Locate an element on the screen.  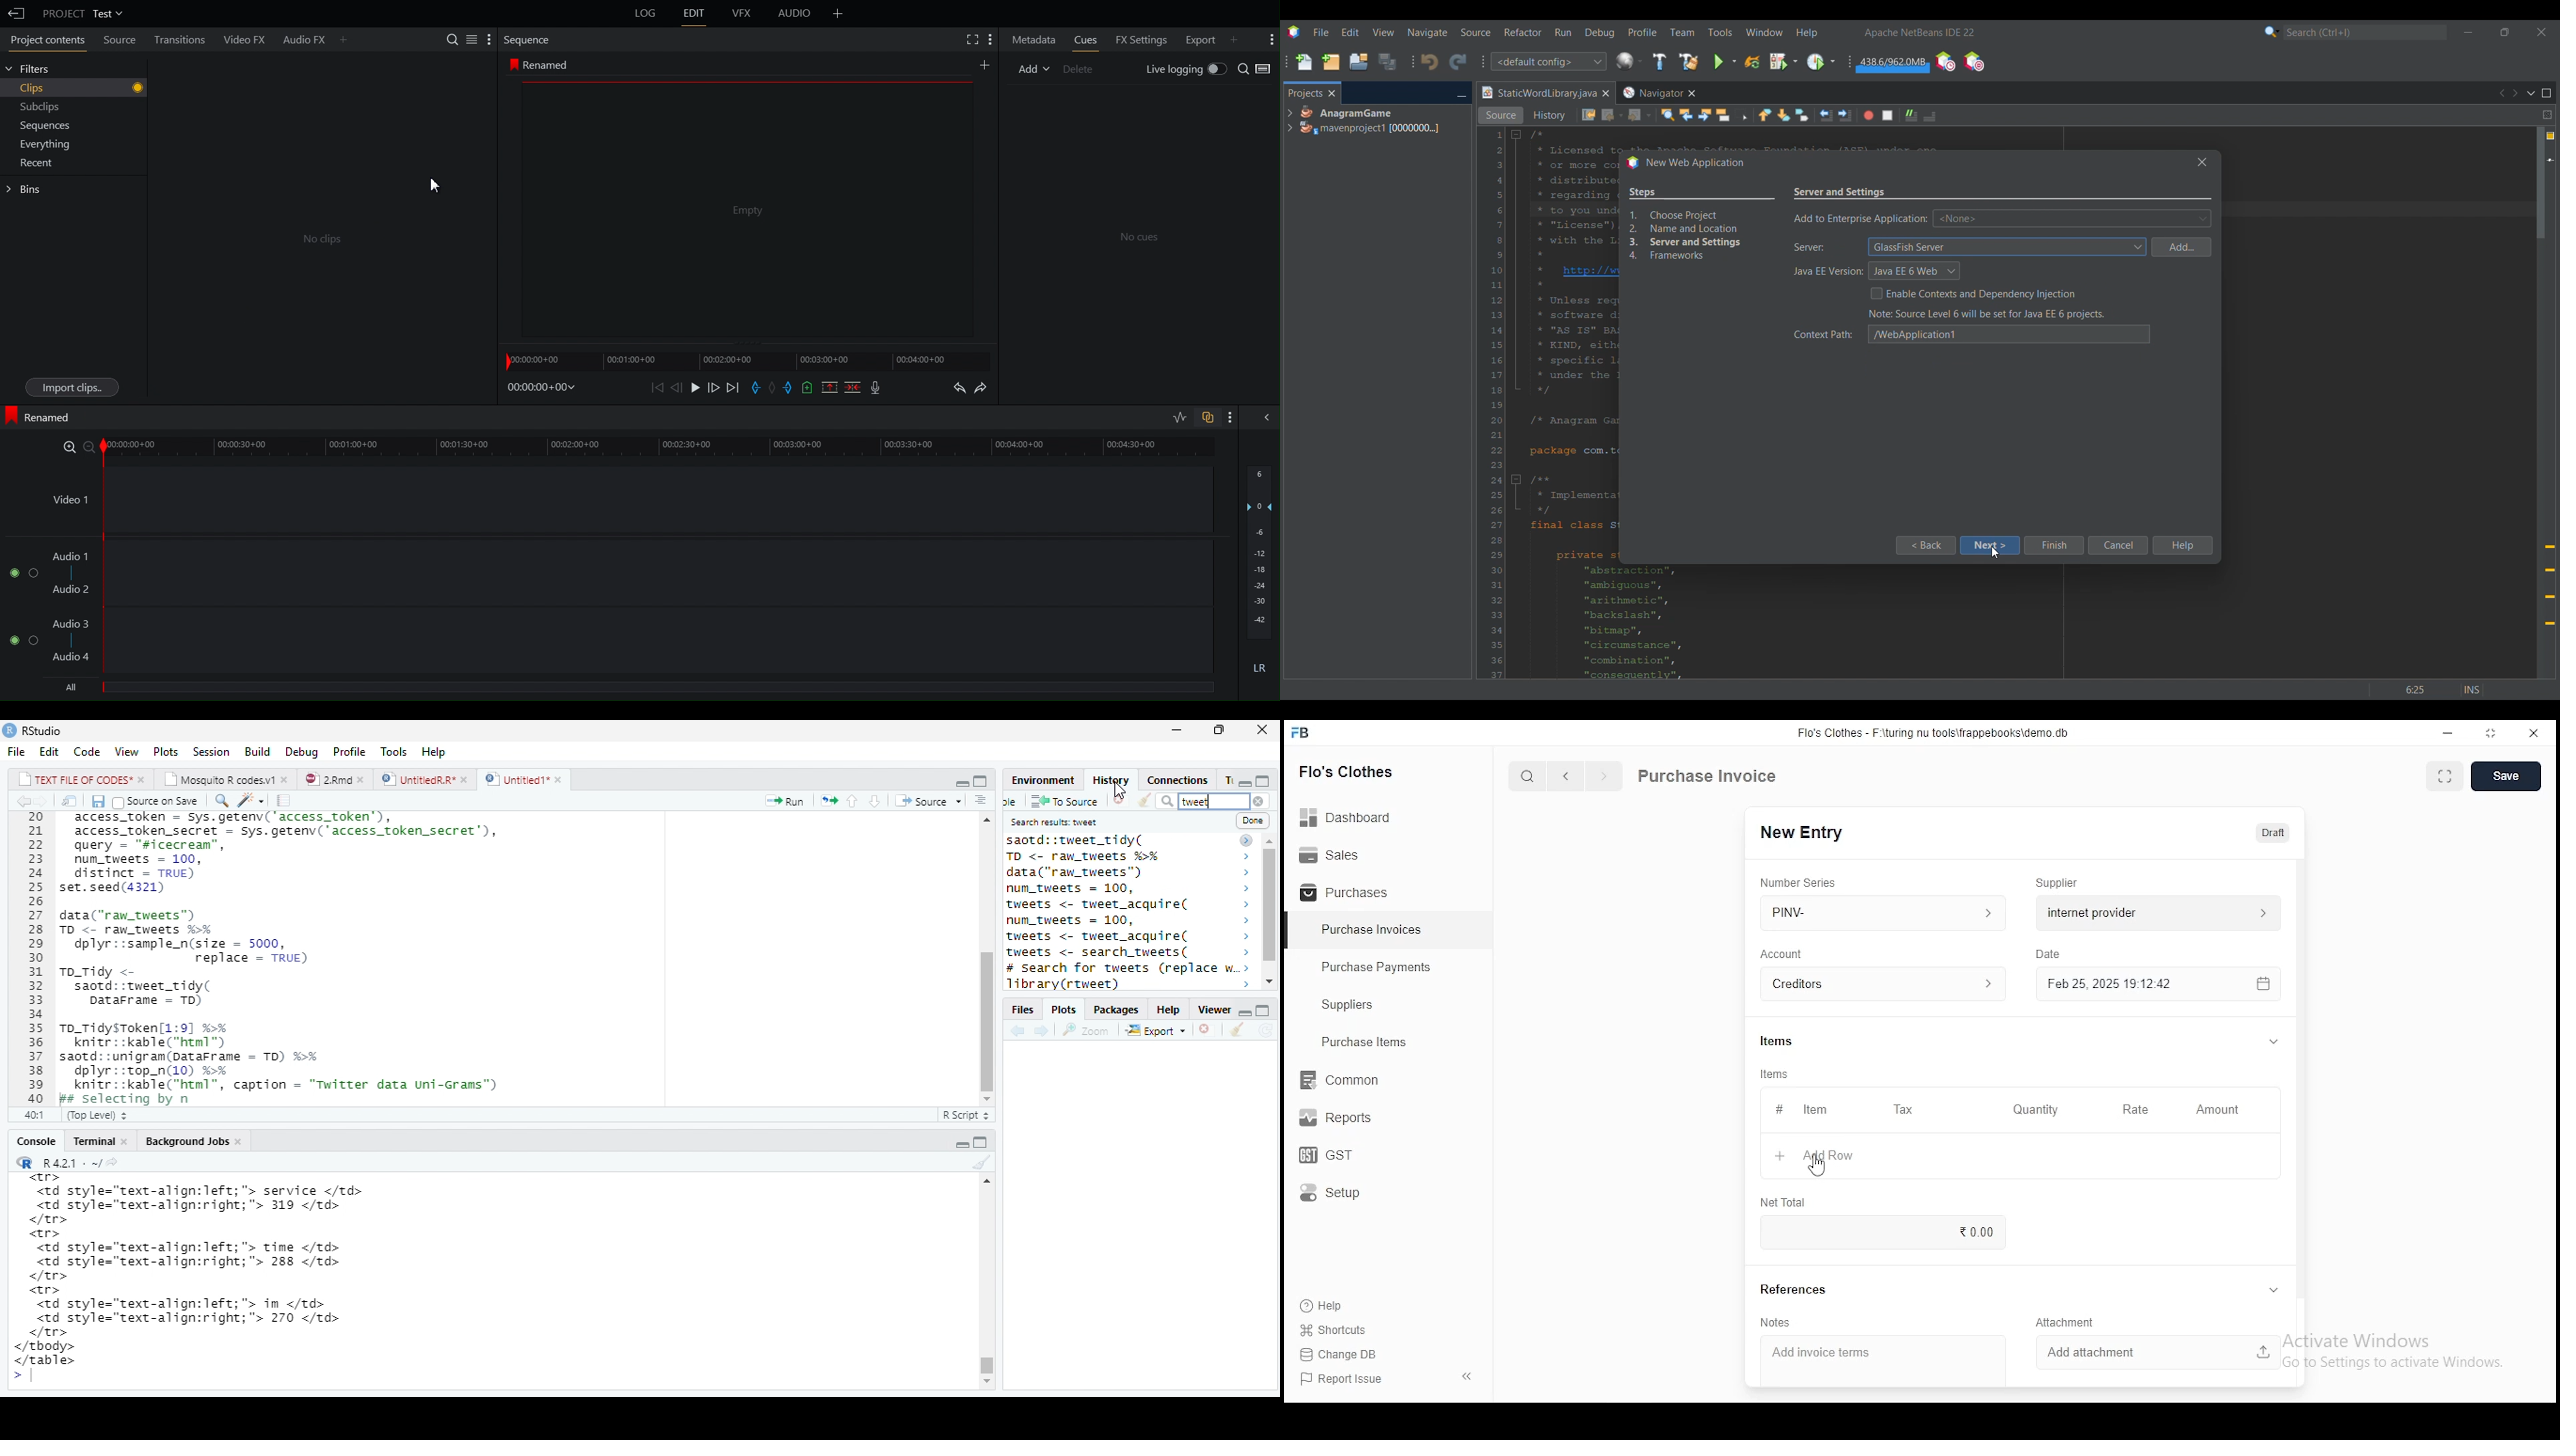
clear console is located at coordinates (978, 1163).